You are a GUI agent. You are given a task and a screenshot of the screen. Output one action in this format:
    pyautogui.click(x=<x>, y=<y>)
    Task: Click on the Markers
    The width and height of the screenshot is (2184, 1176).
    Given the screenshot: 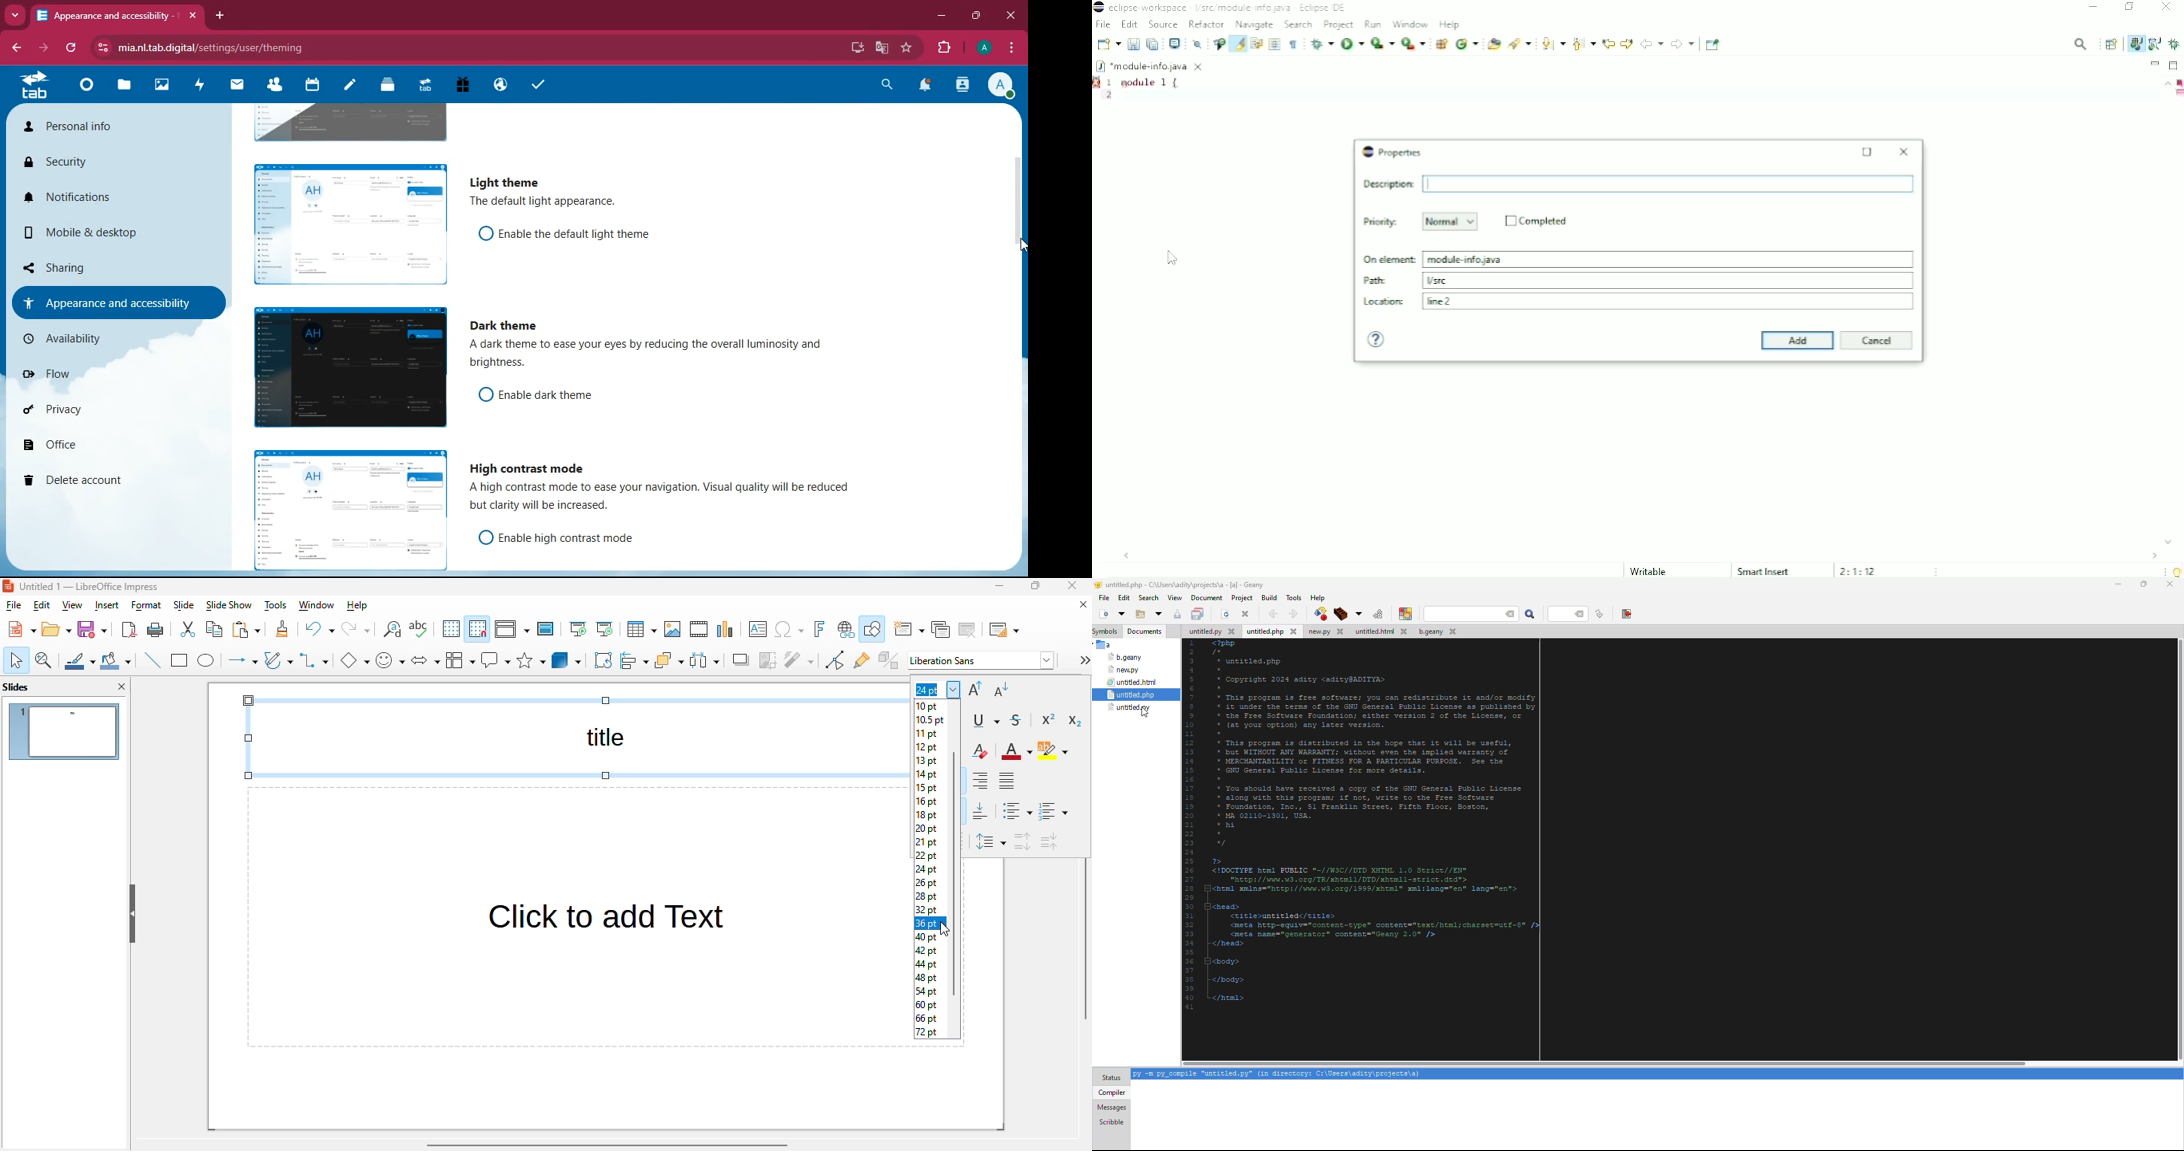 What is the action you would take?
    pyautogui.click(x=1099, y=82)
    